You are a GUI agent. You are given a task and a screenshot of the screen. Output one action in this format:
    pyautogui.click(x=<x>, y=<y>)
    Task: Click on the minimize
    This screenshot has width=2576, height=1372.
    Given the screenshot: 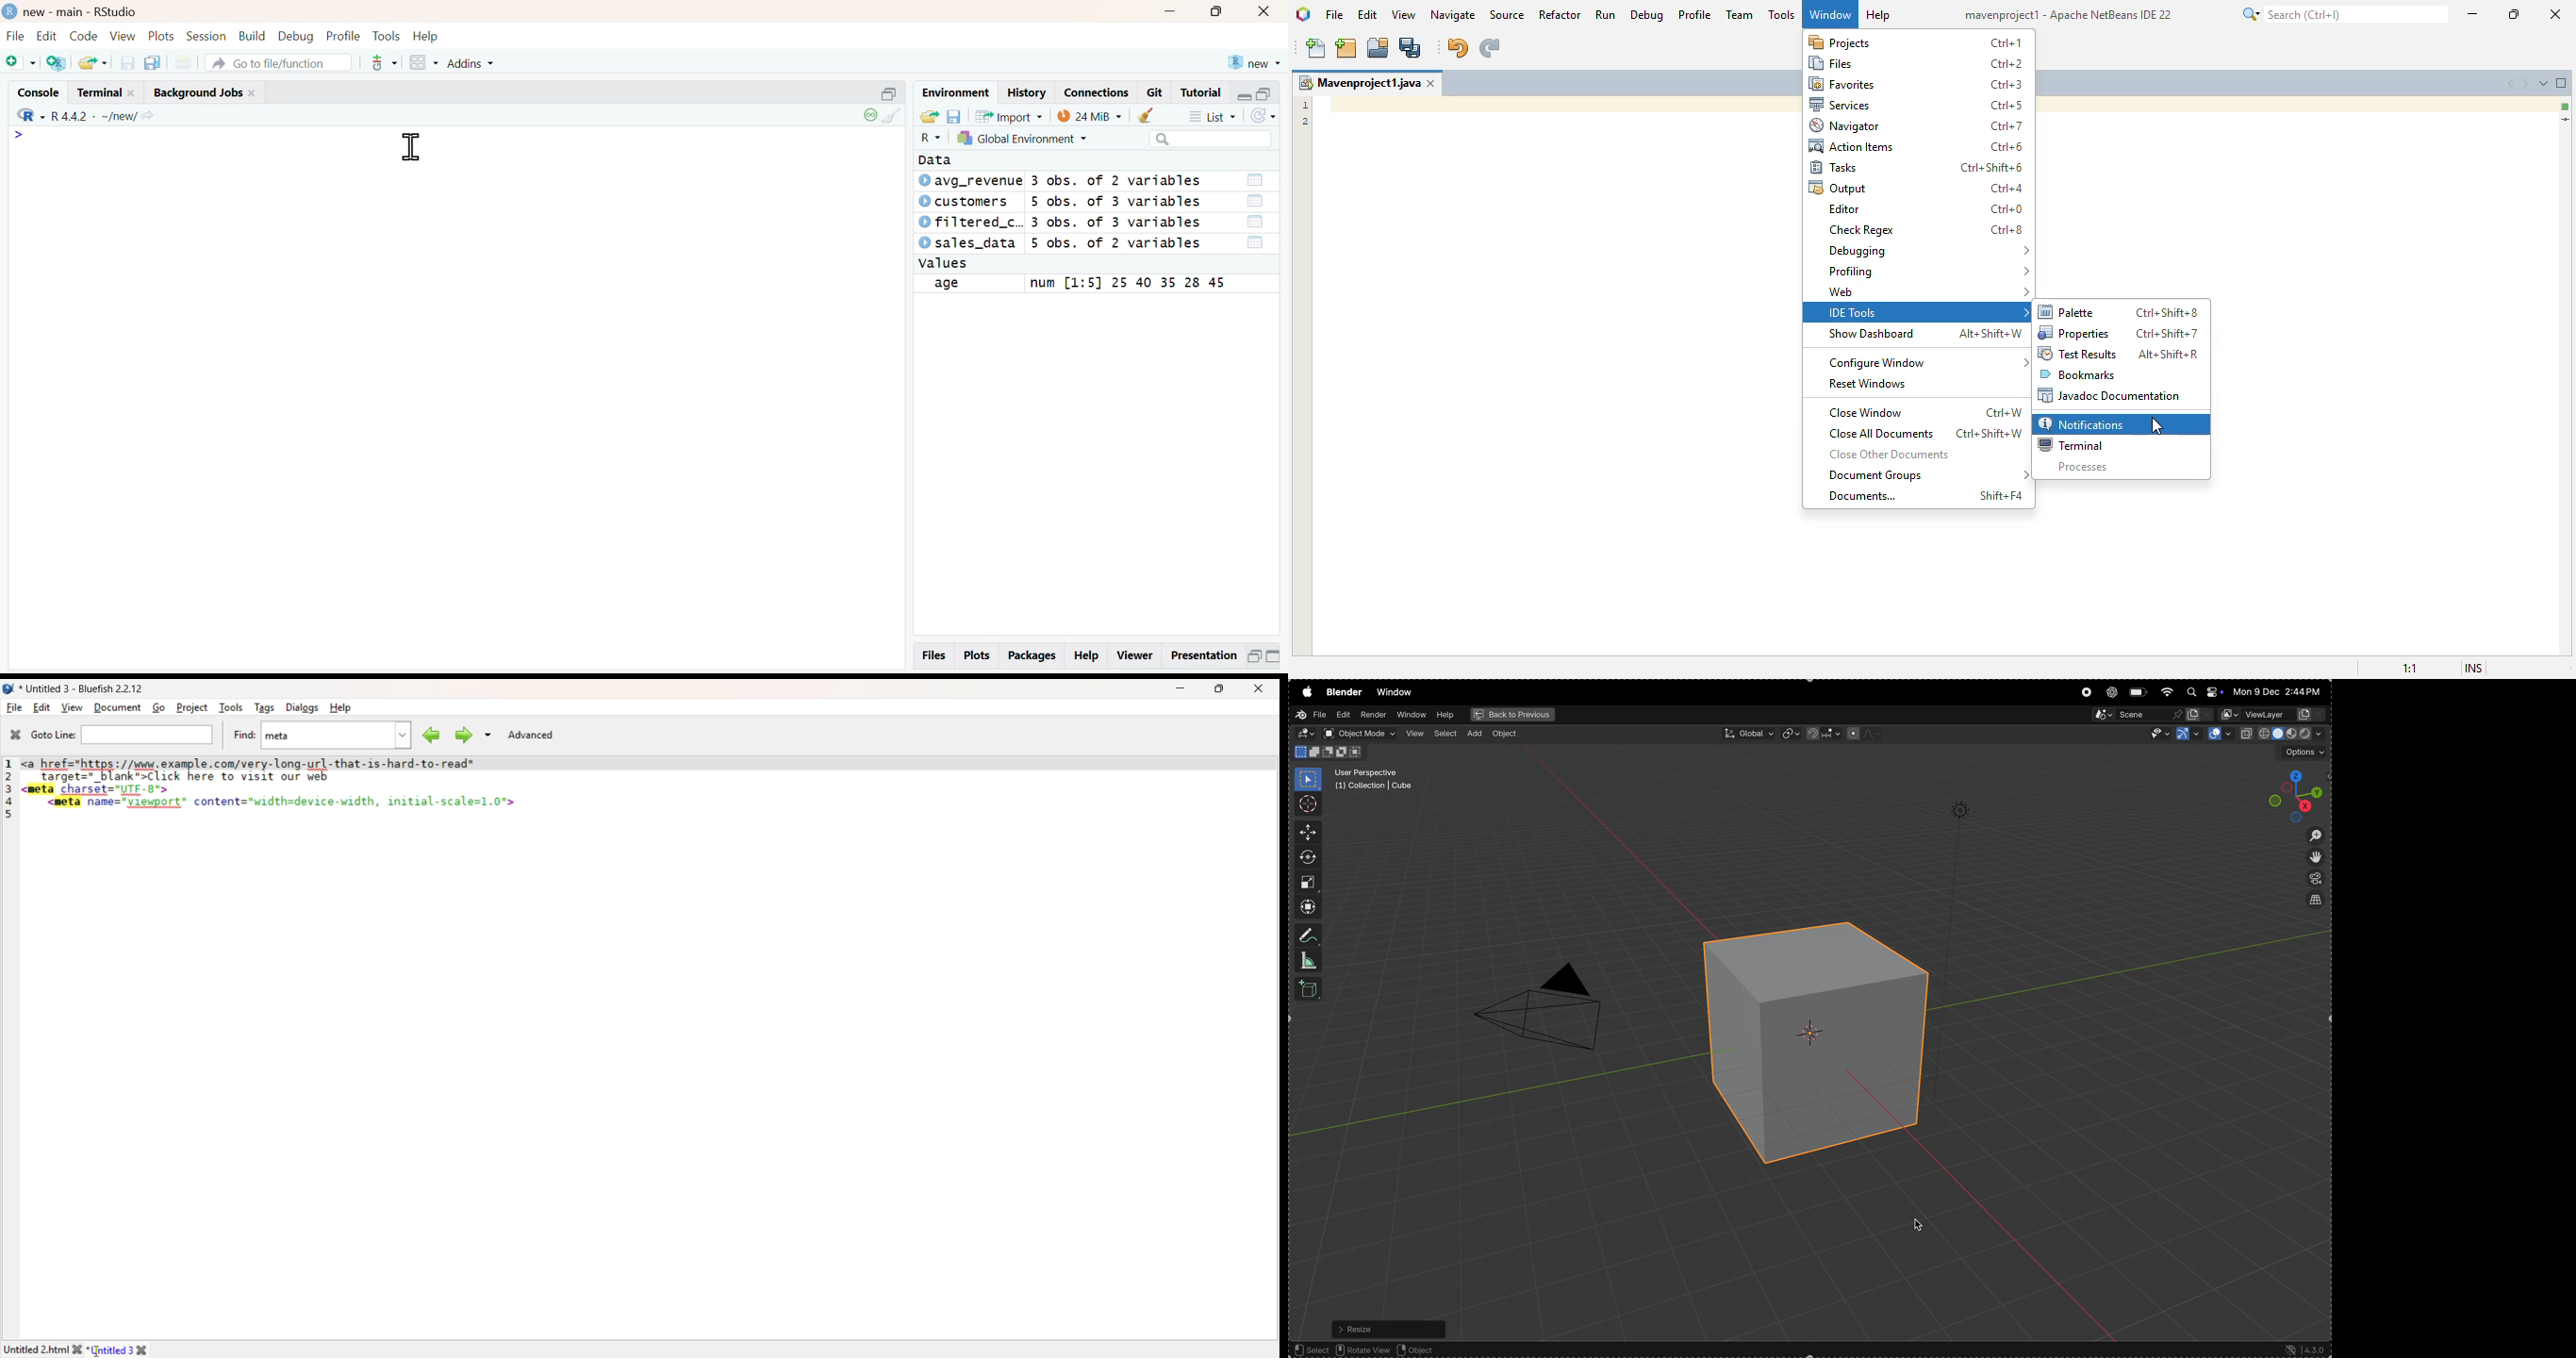 What is the action you would take?
    pyautogui.click(x=891, y=93)
    